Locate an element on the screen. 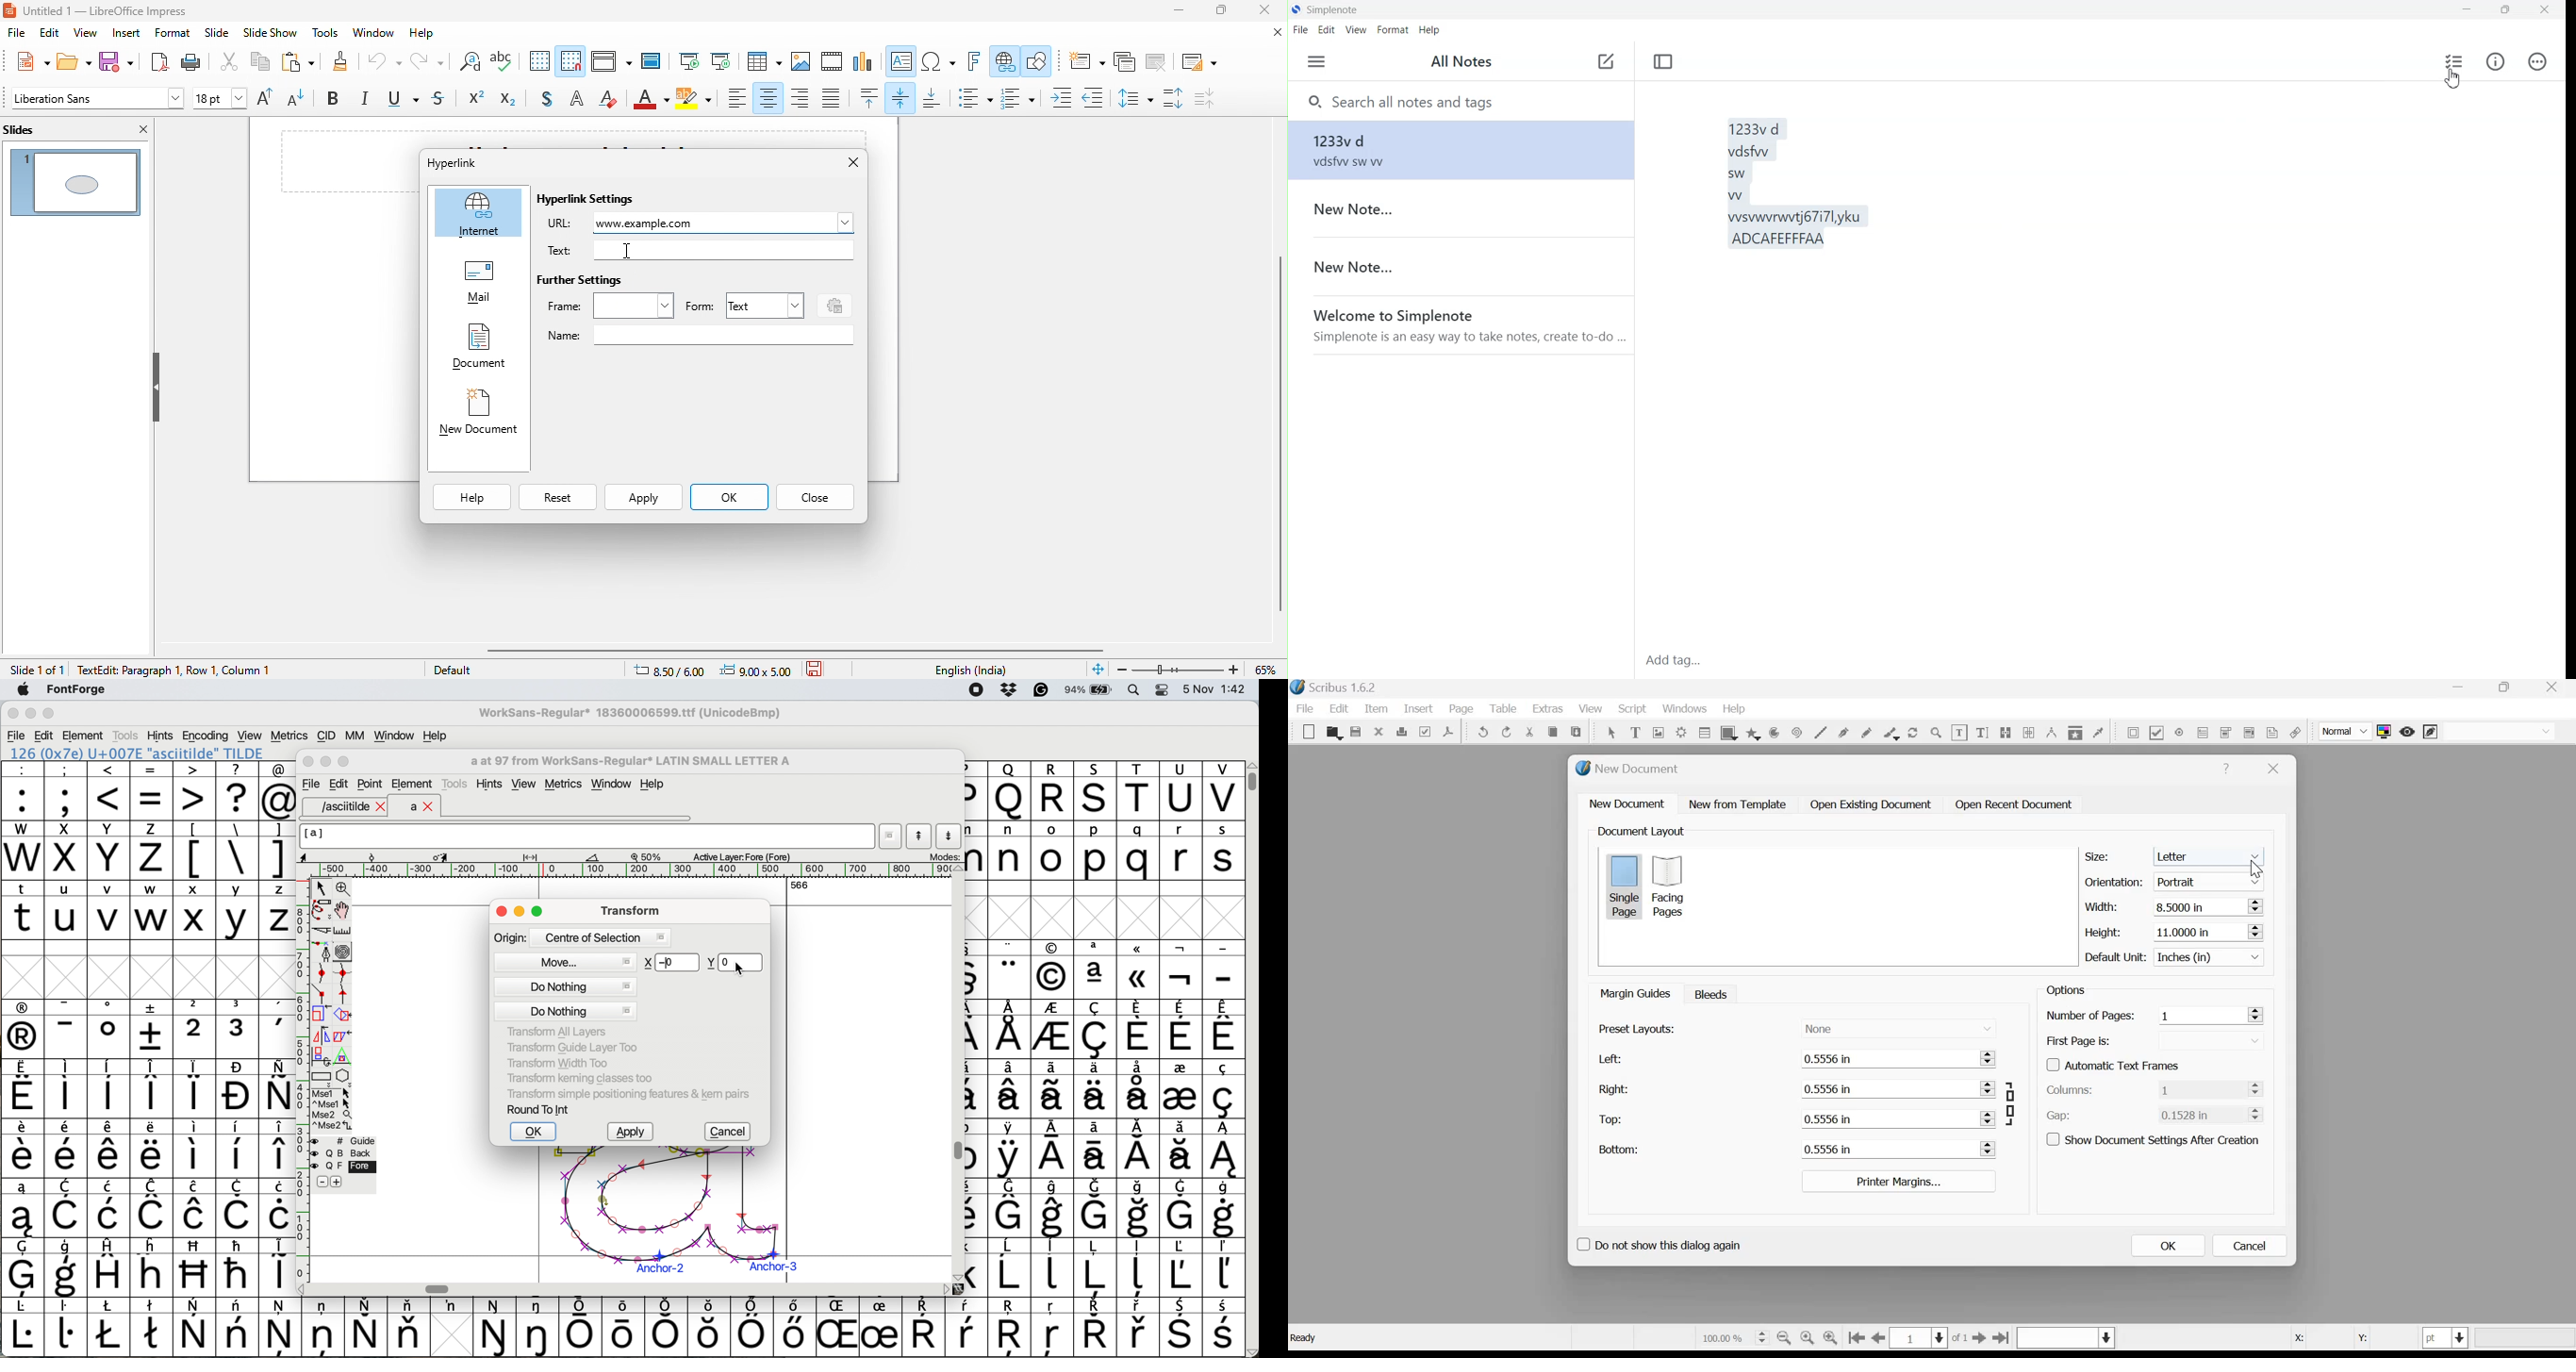  fontwork text is located at coordinates (977, 62).